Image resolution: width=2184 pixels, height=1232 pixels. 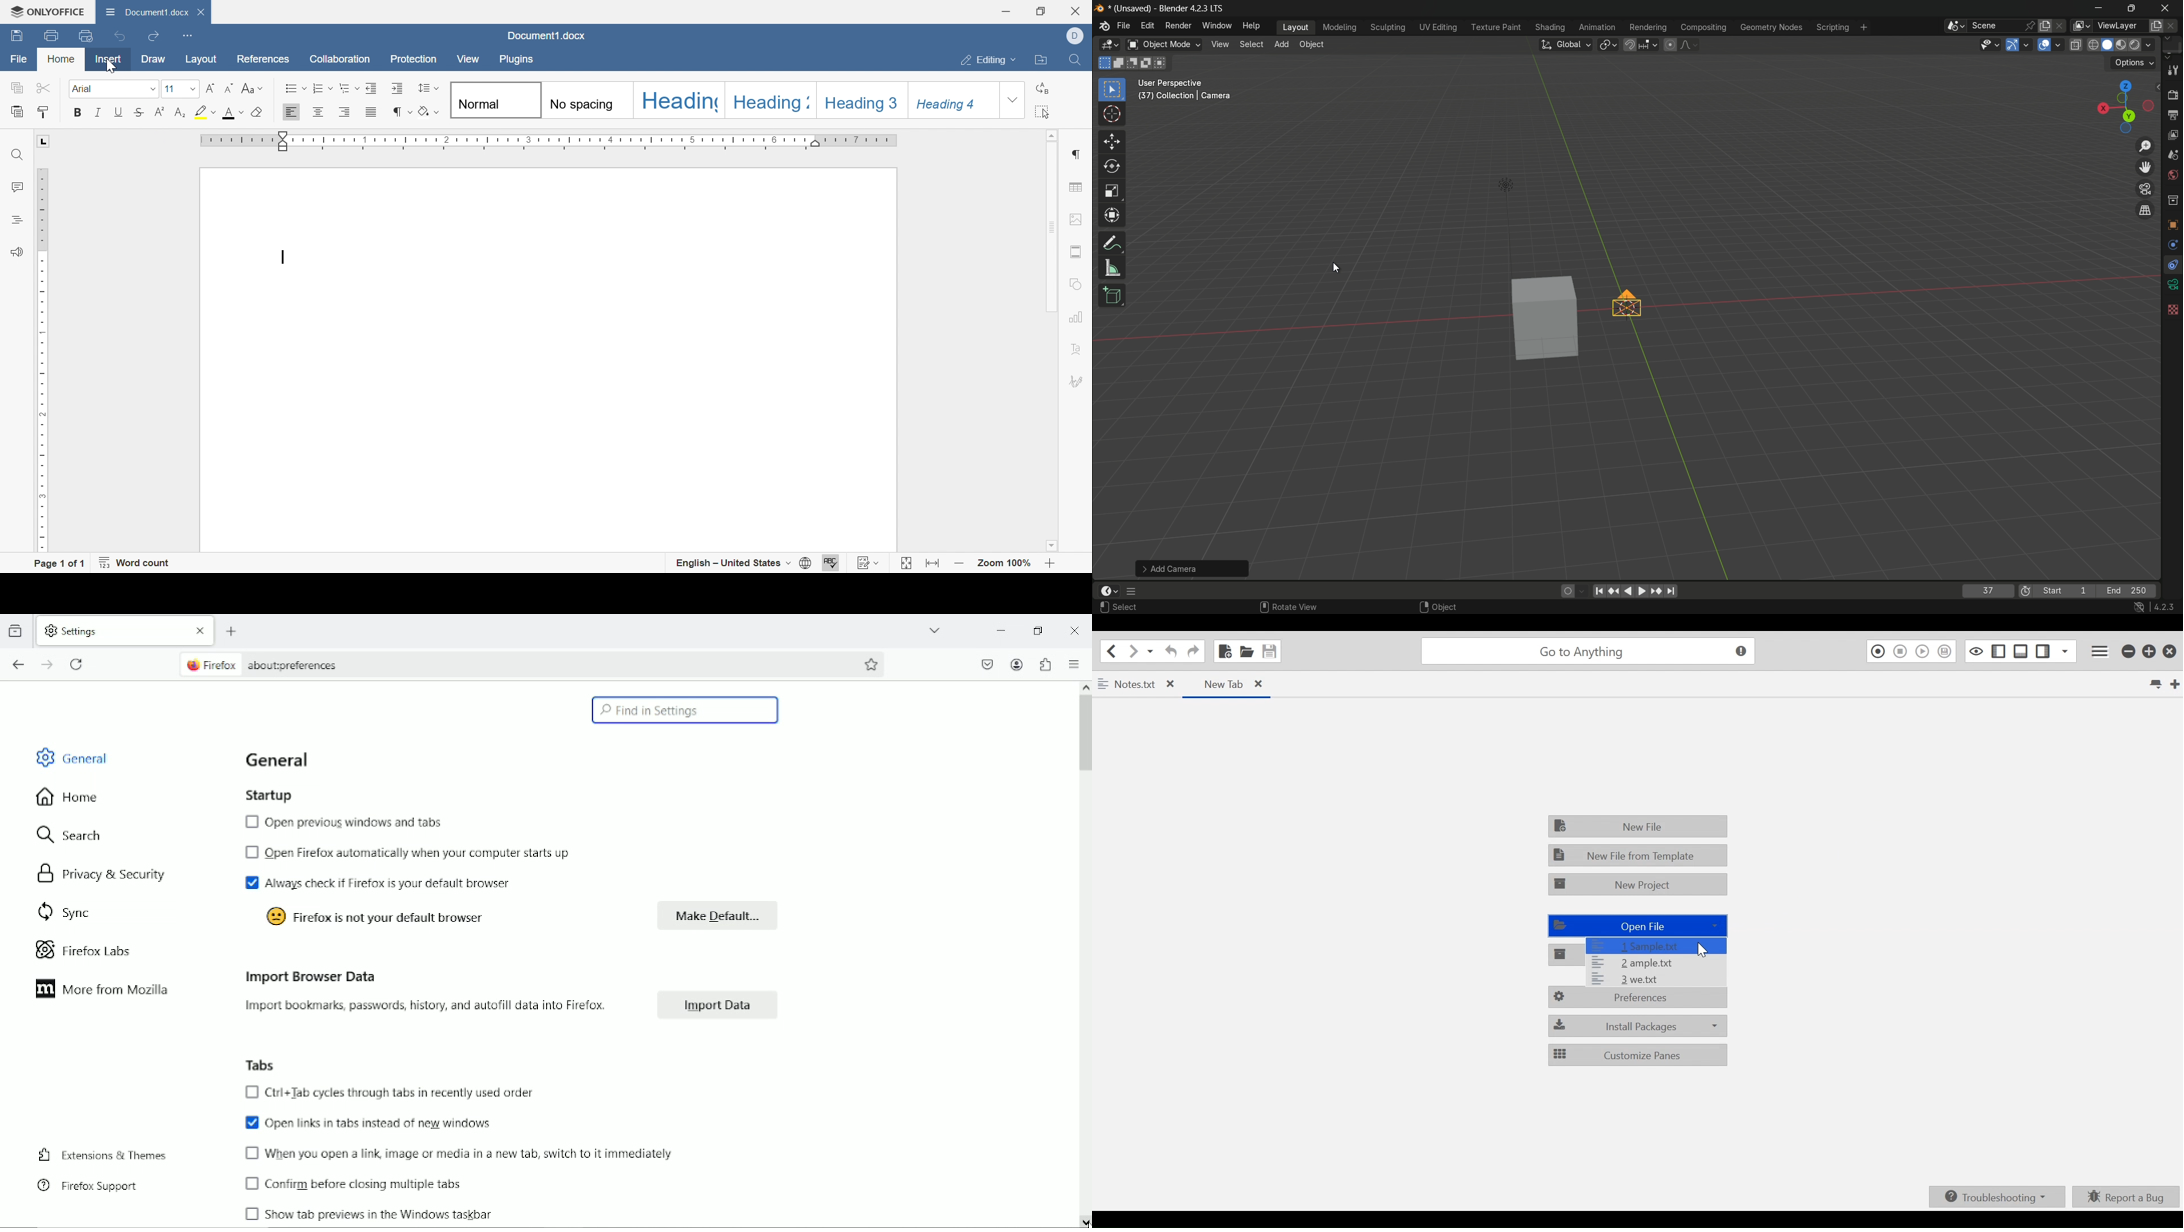 What do you see at coordinates (1077, 219) in the screenshot?
I see `Image settings` at bounding box center [1077, 219].